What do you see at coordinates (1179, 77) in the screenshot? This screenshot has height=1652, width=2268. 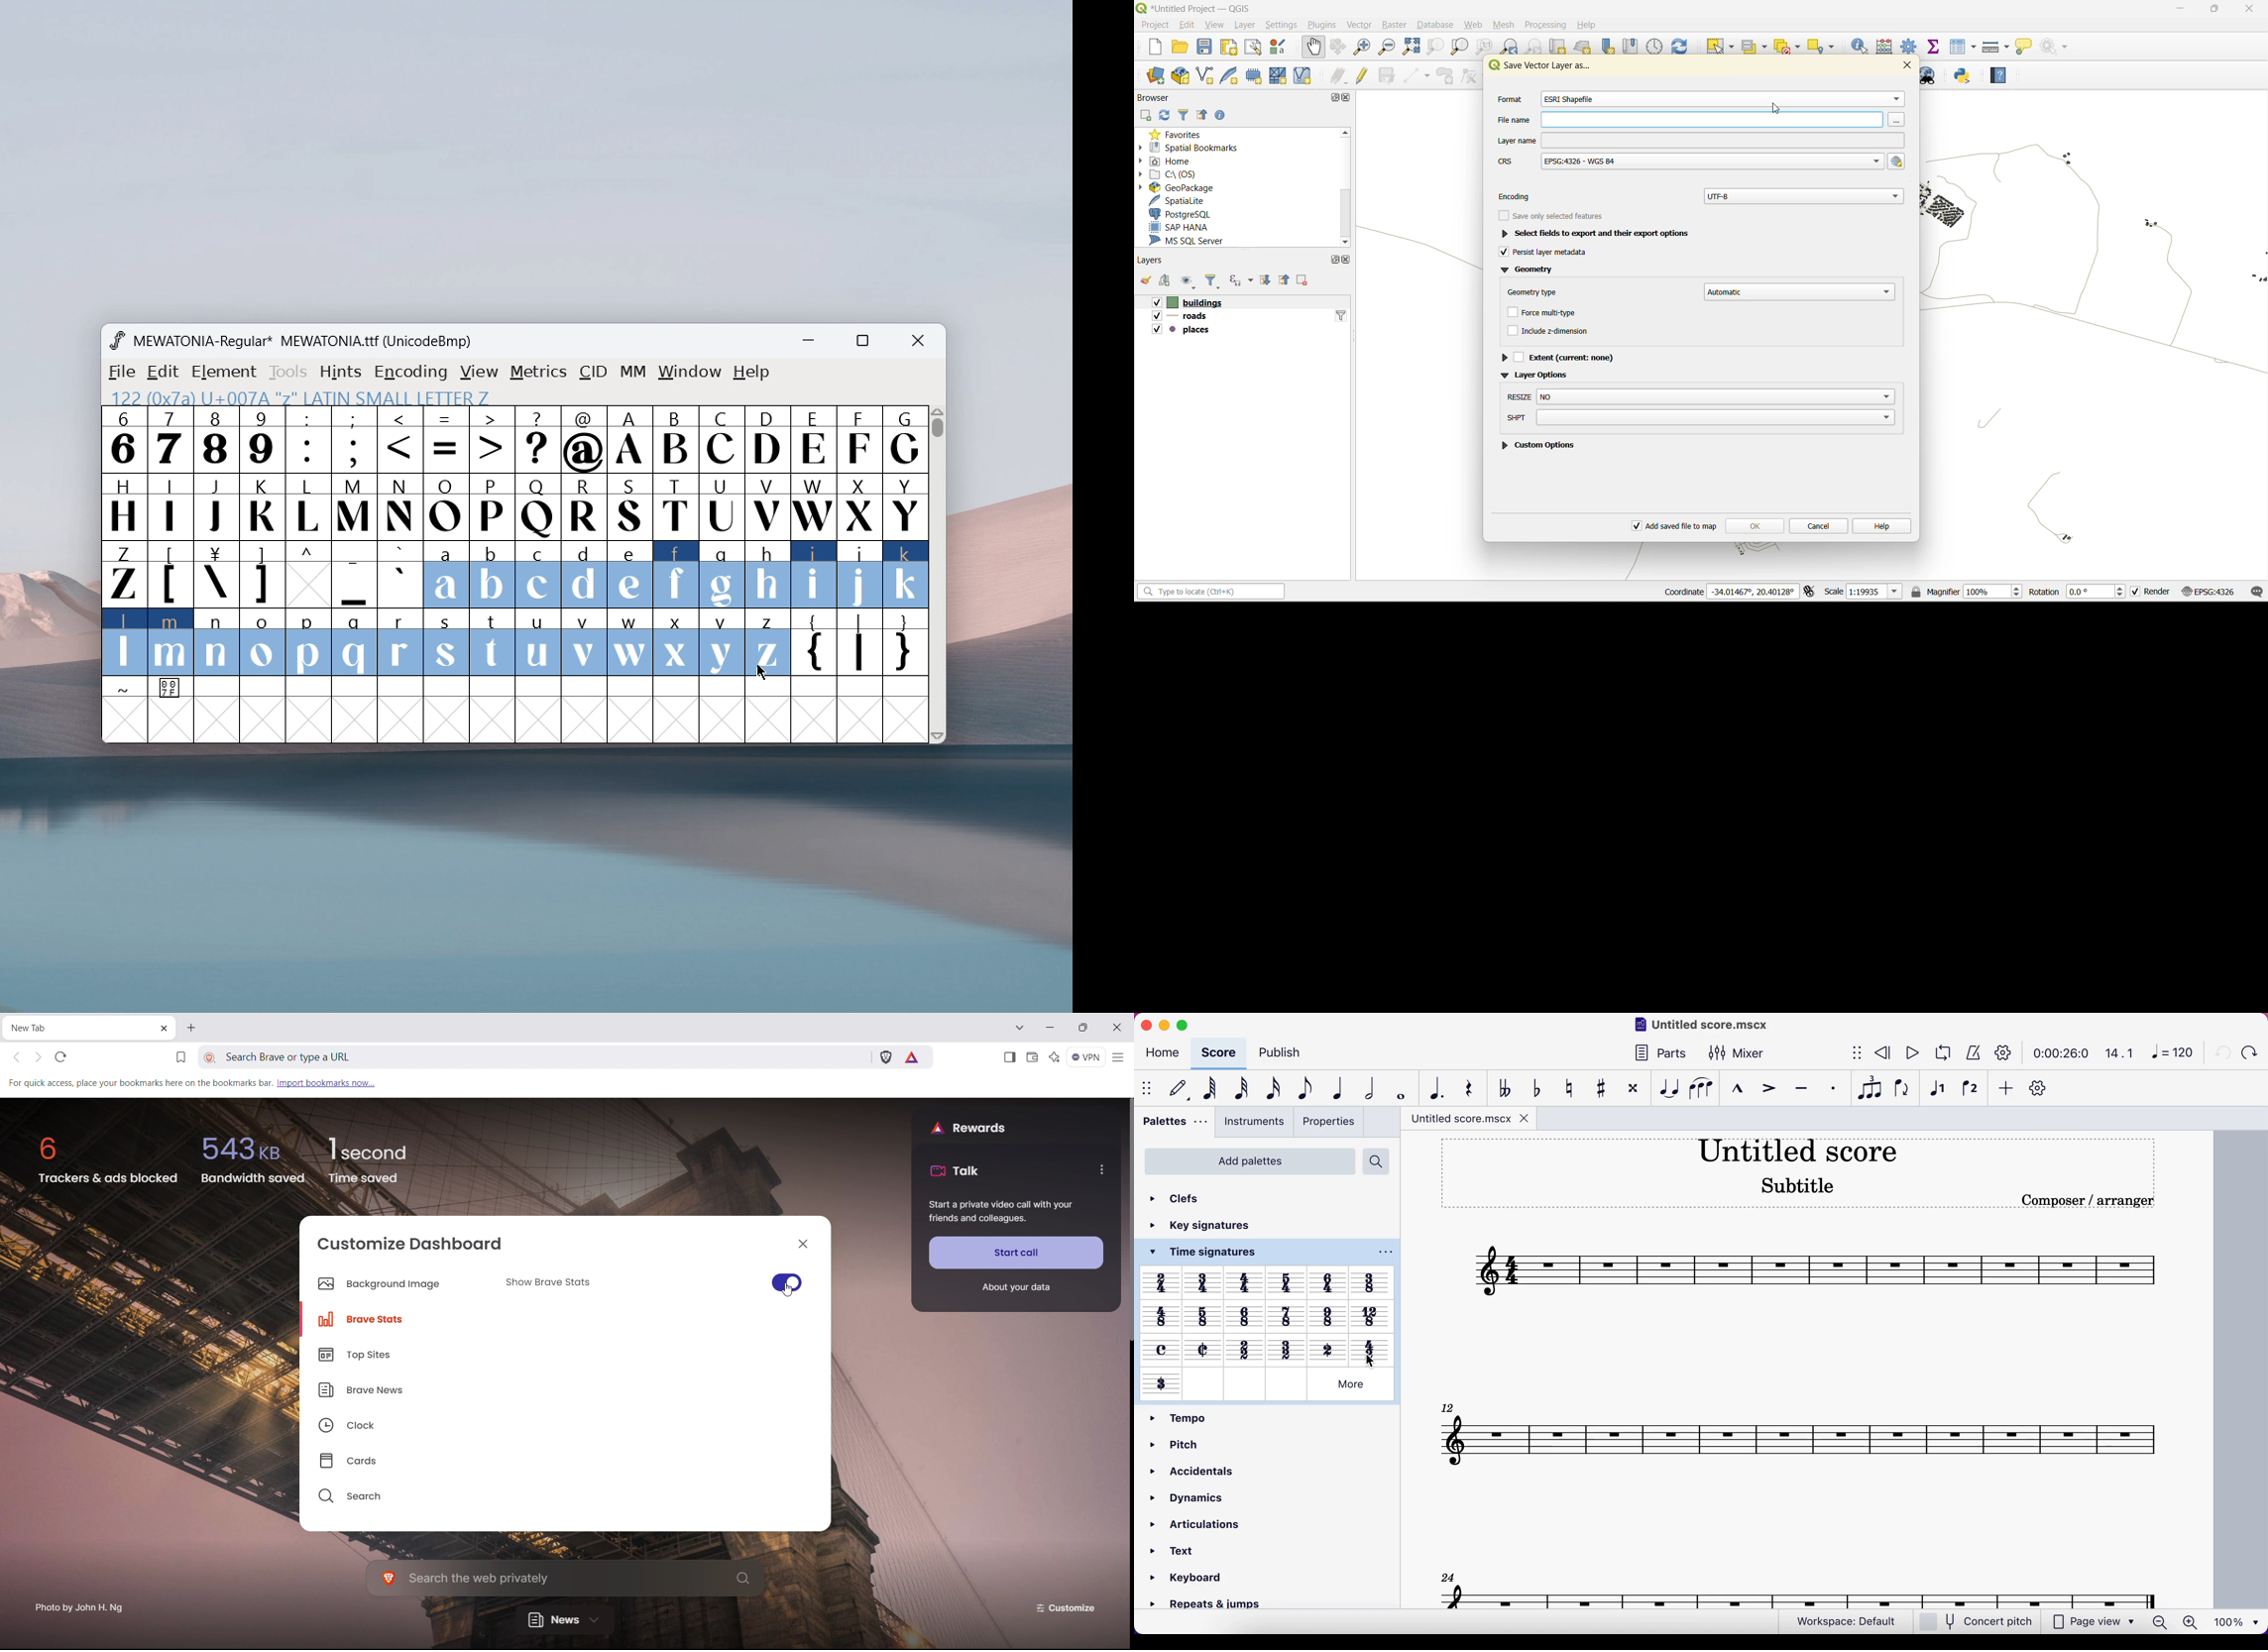 I see `new geopackage` at bounding box center [1179, 77].